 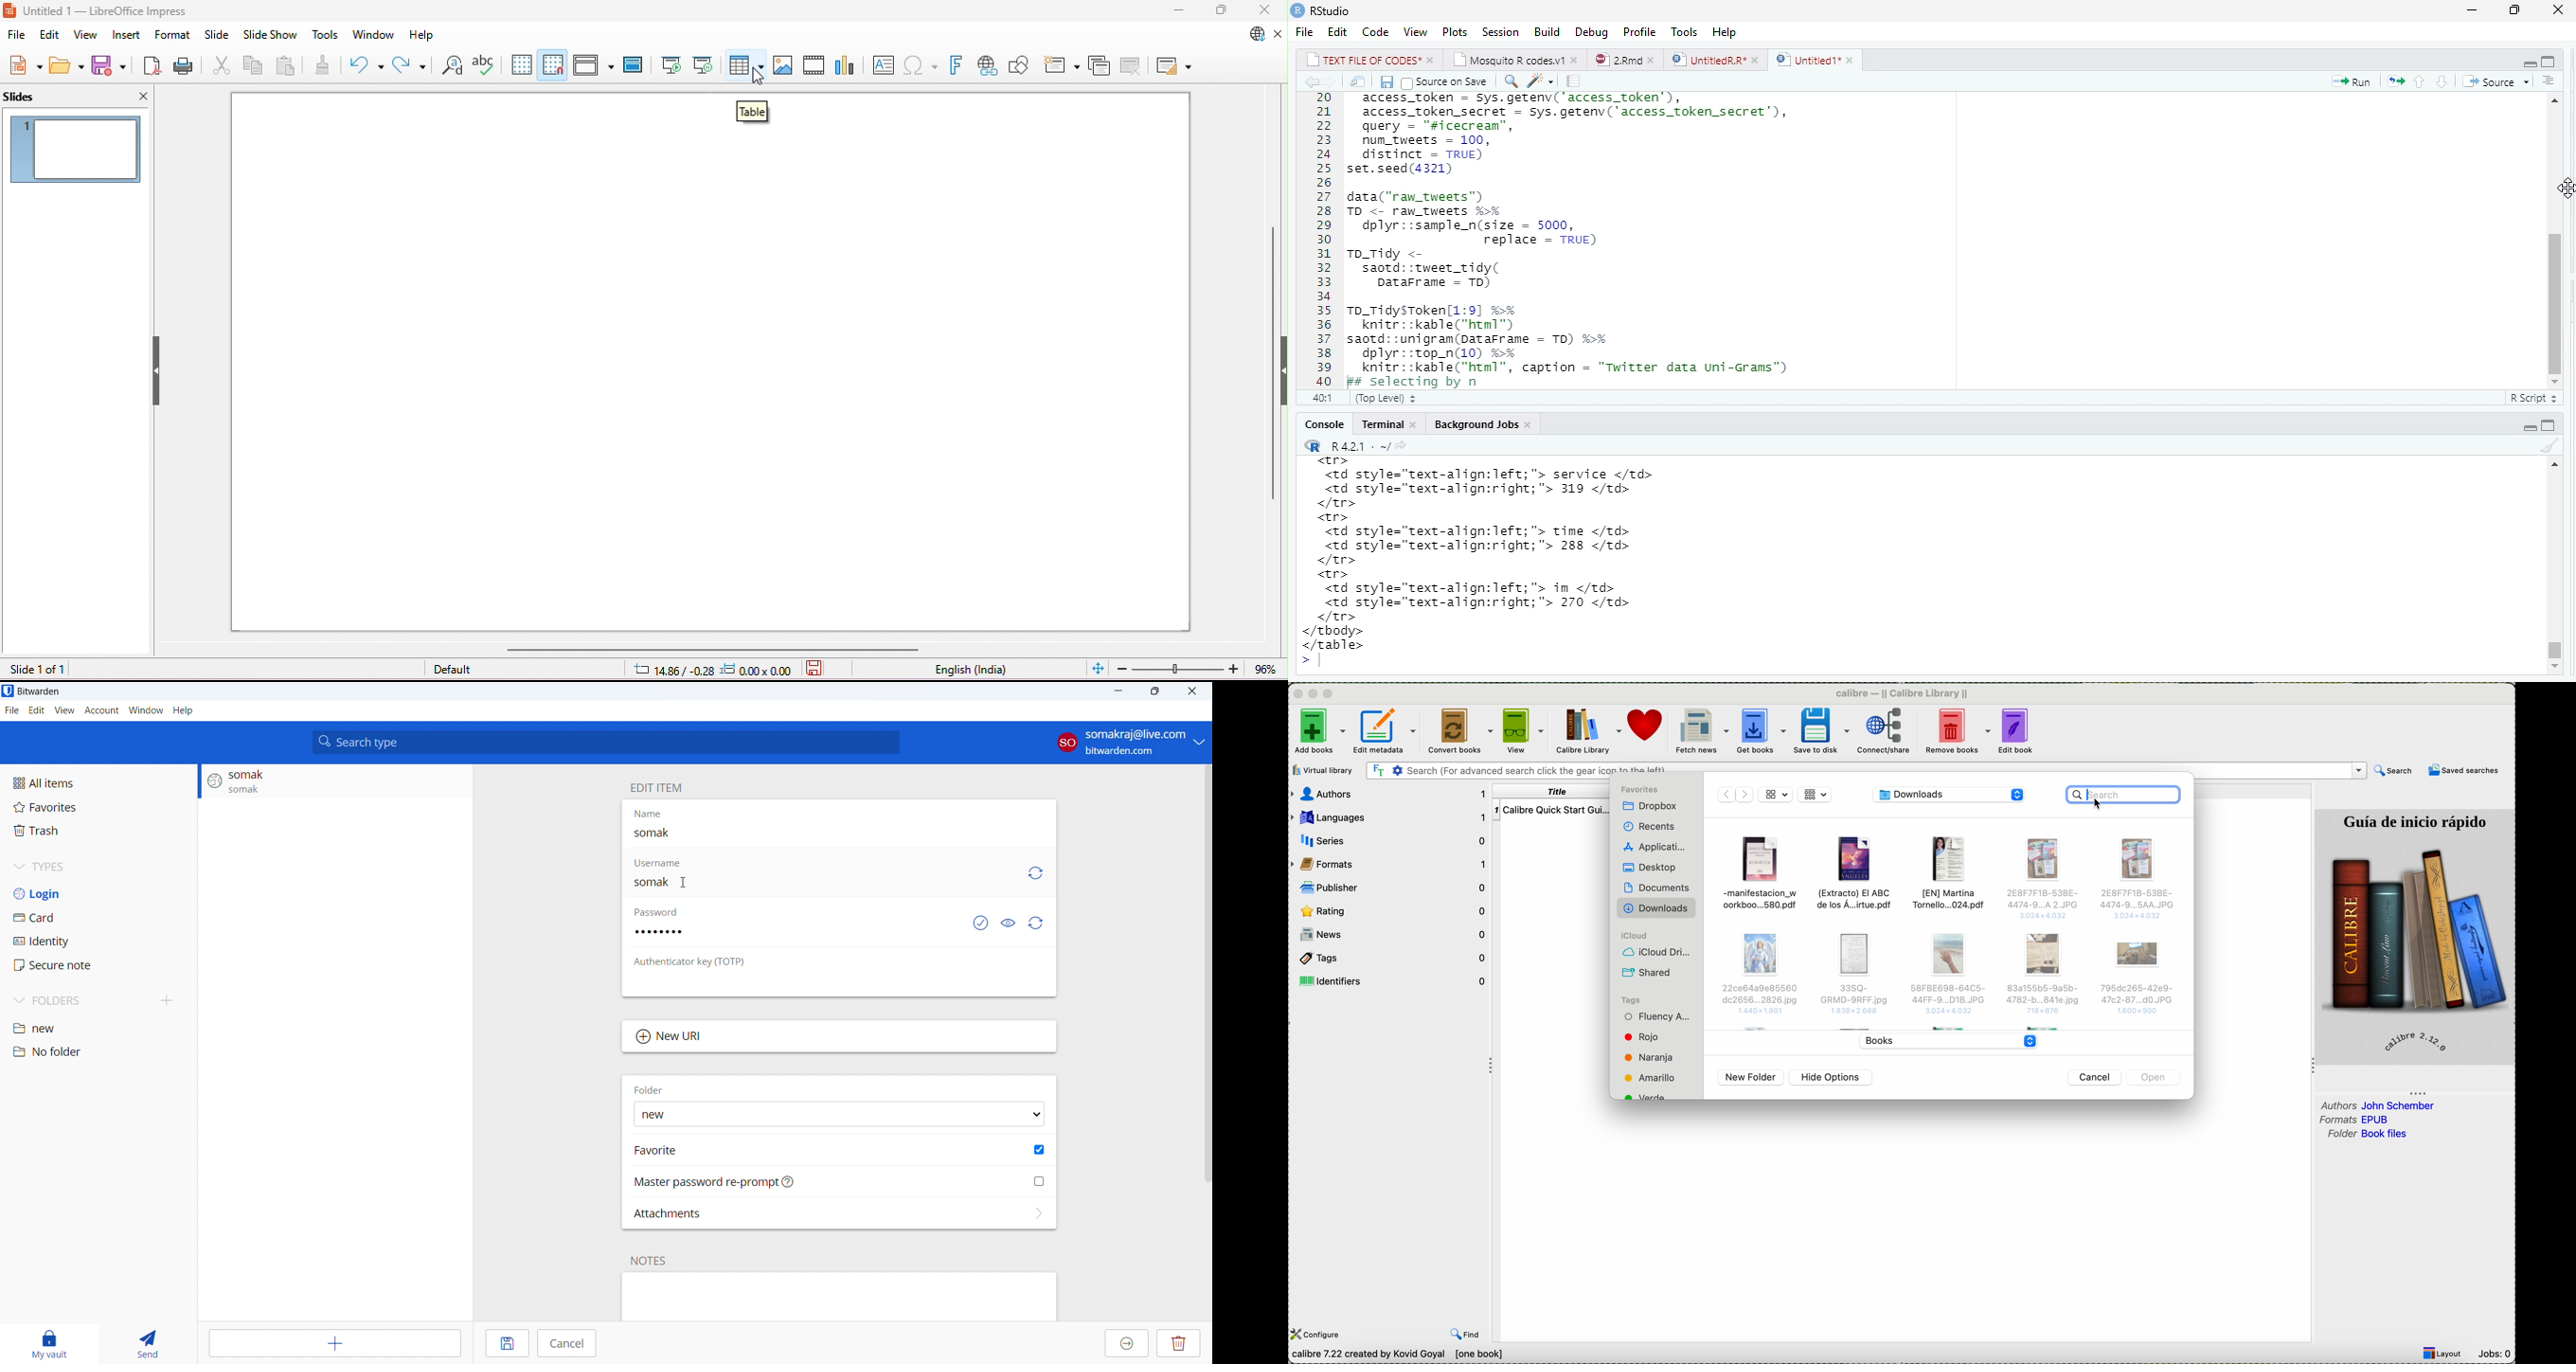 I want to click on find replace, so click(x=1512, y=81).